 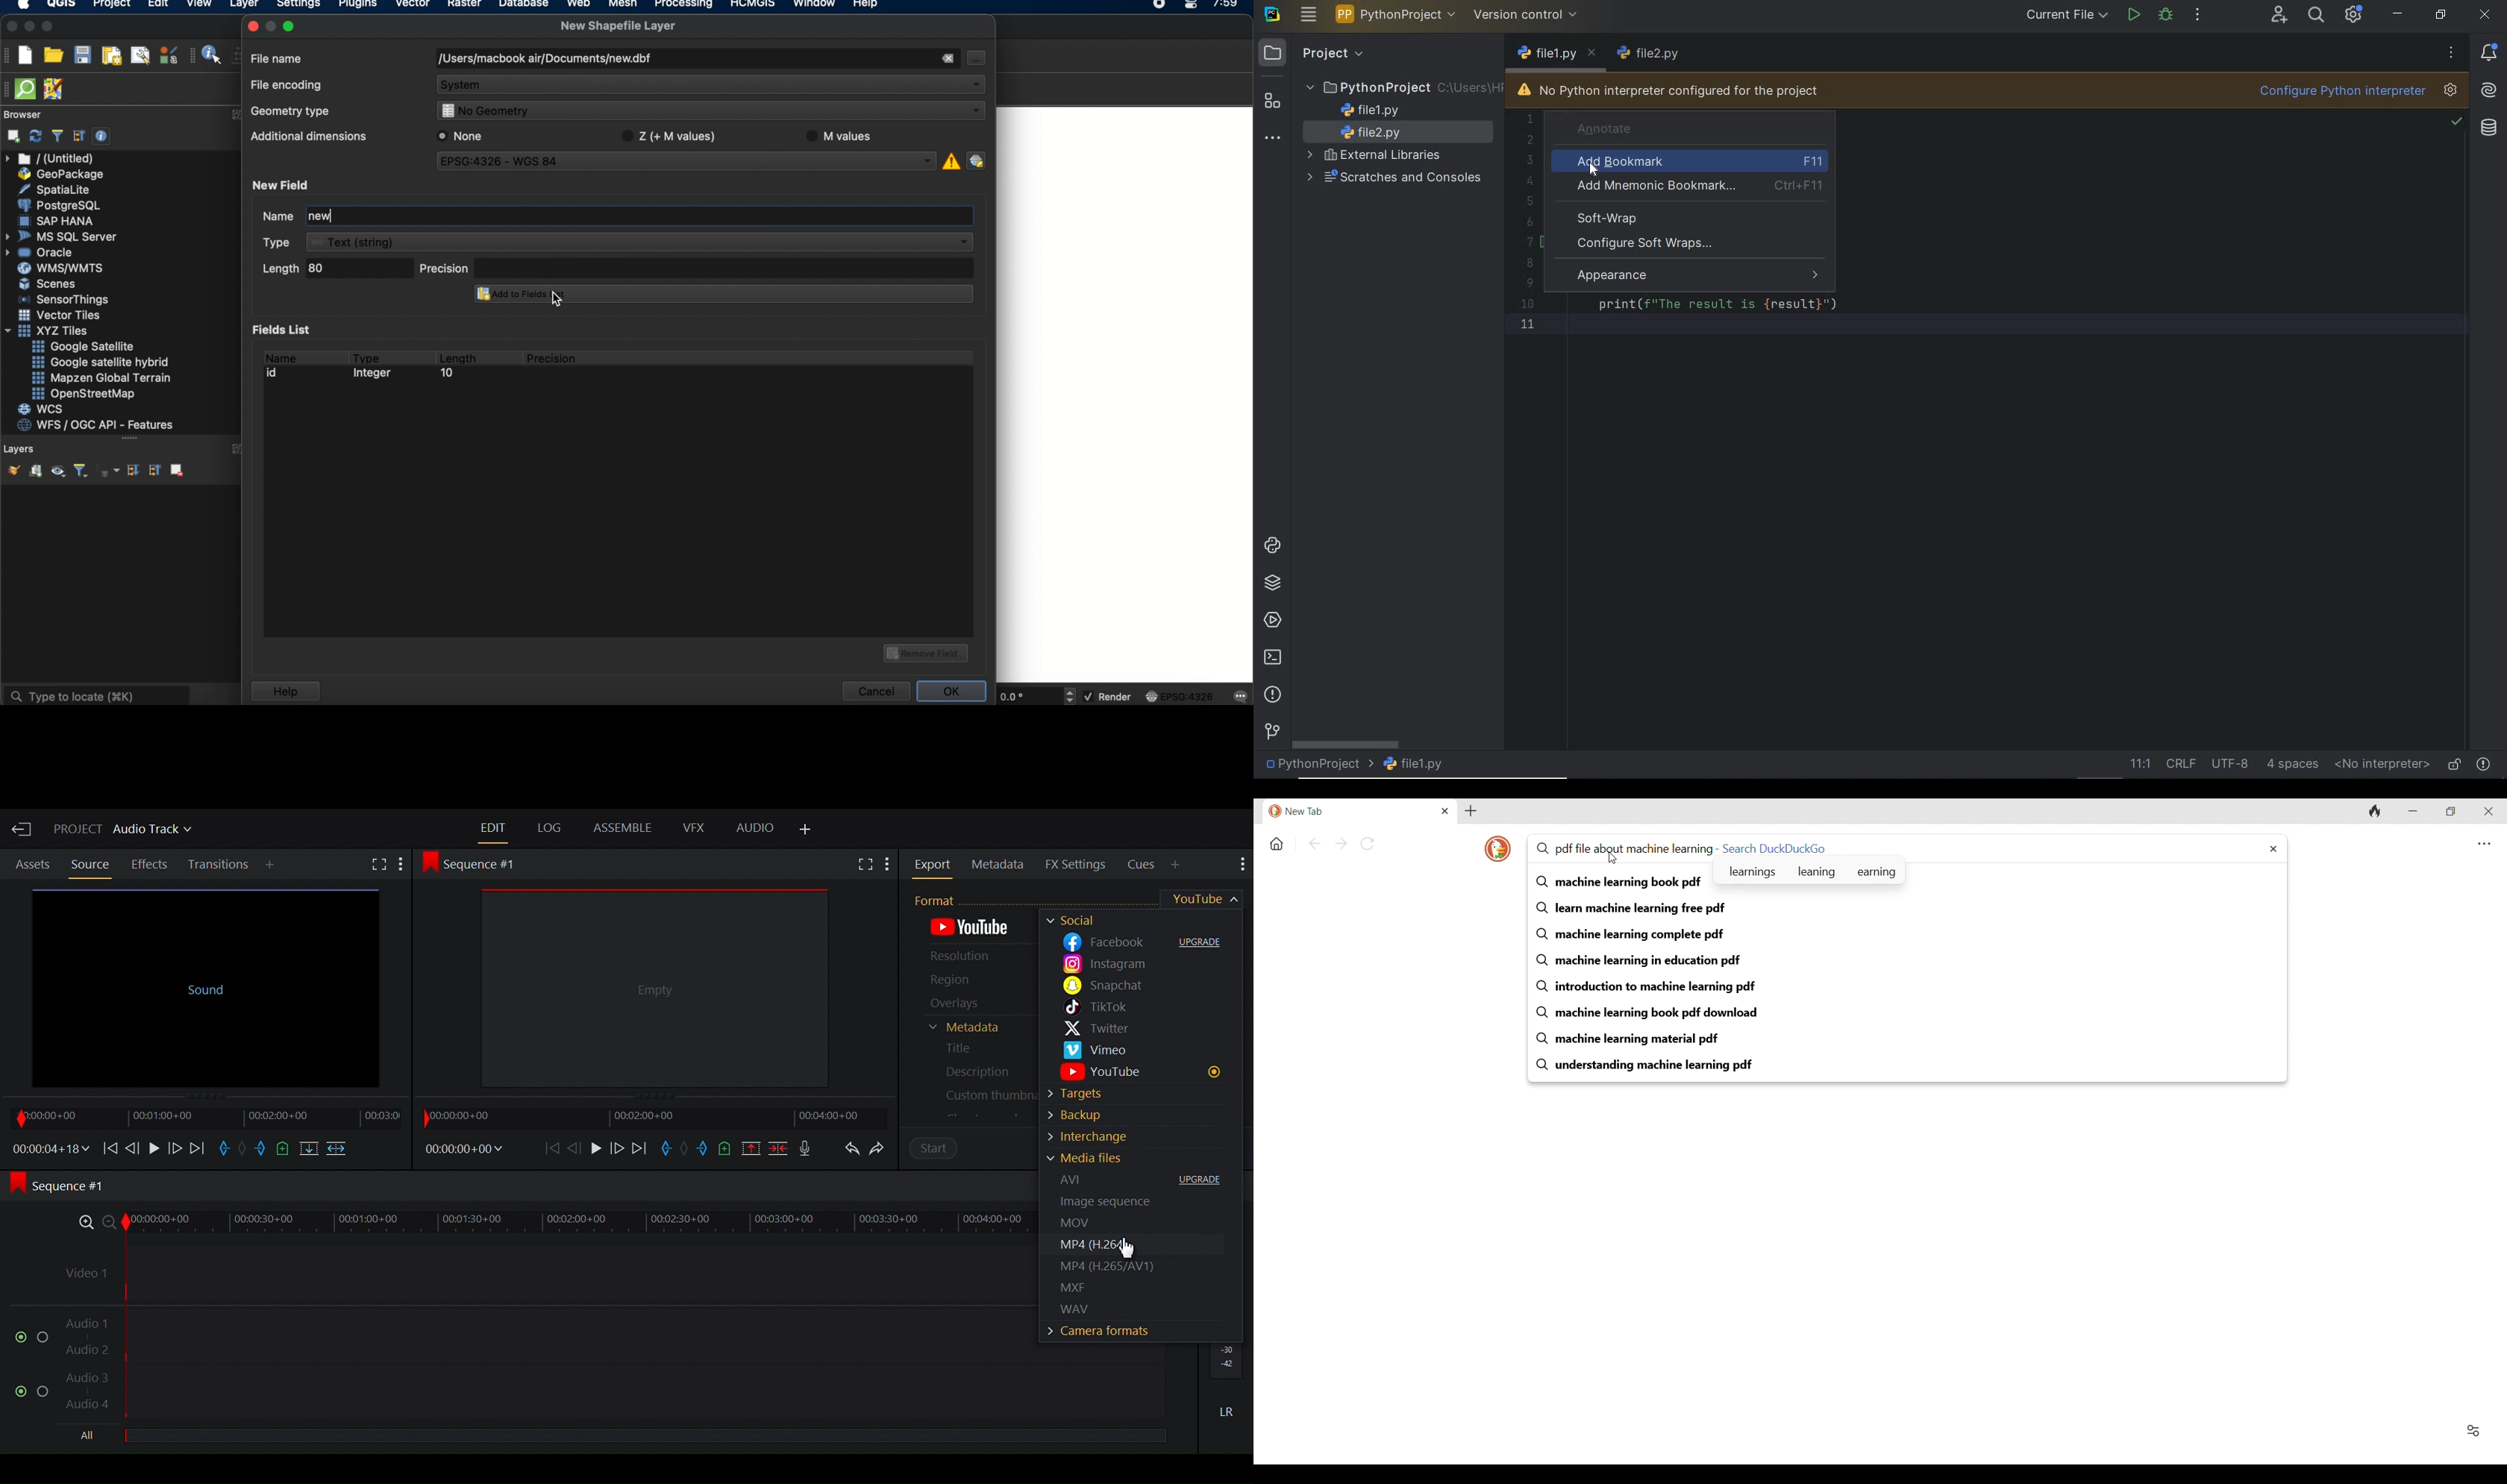 I want to click on system name, so click(x=1274, y=14).